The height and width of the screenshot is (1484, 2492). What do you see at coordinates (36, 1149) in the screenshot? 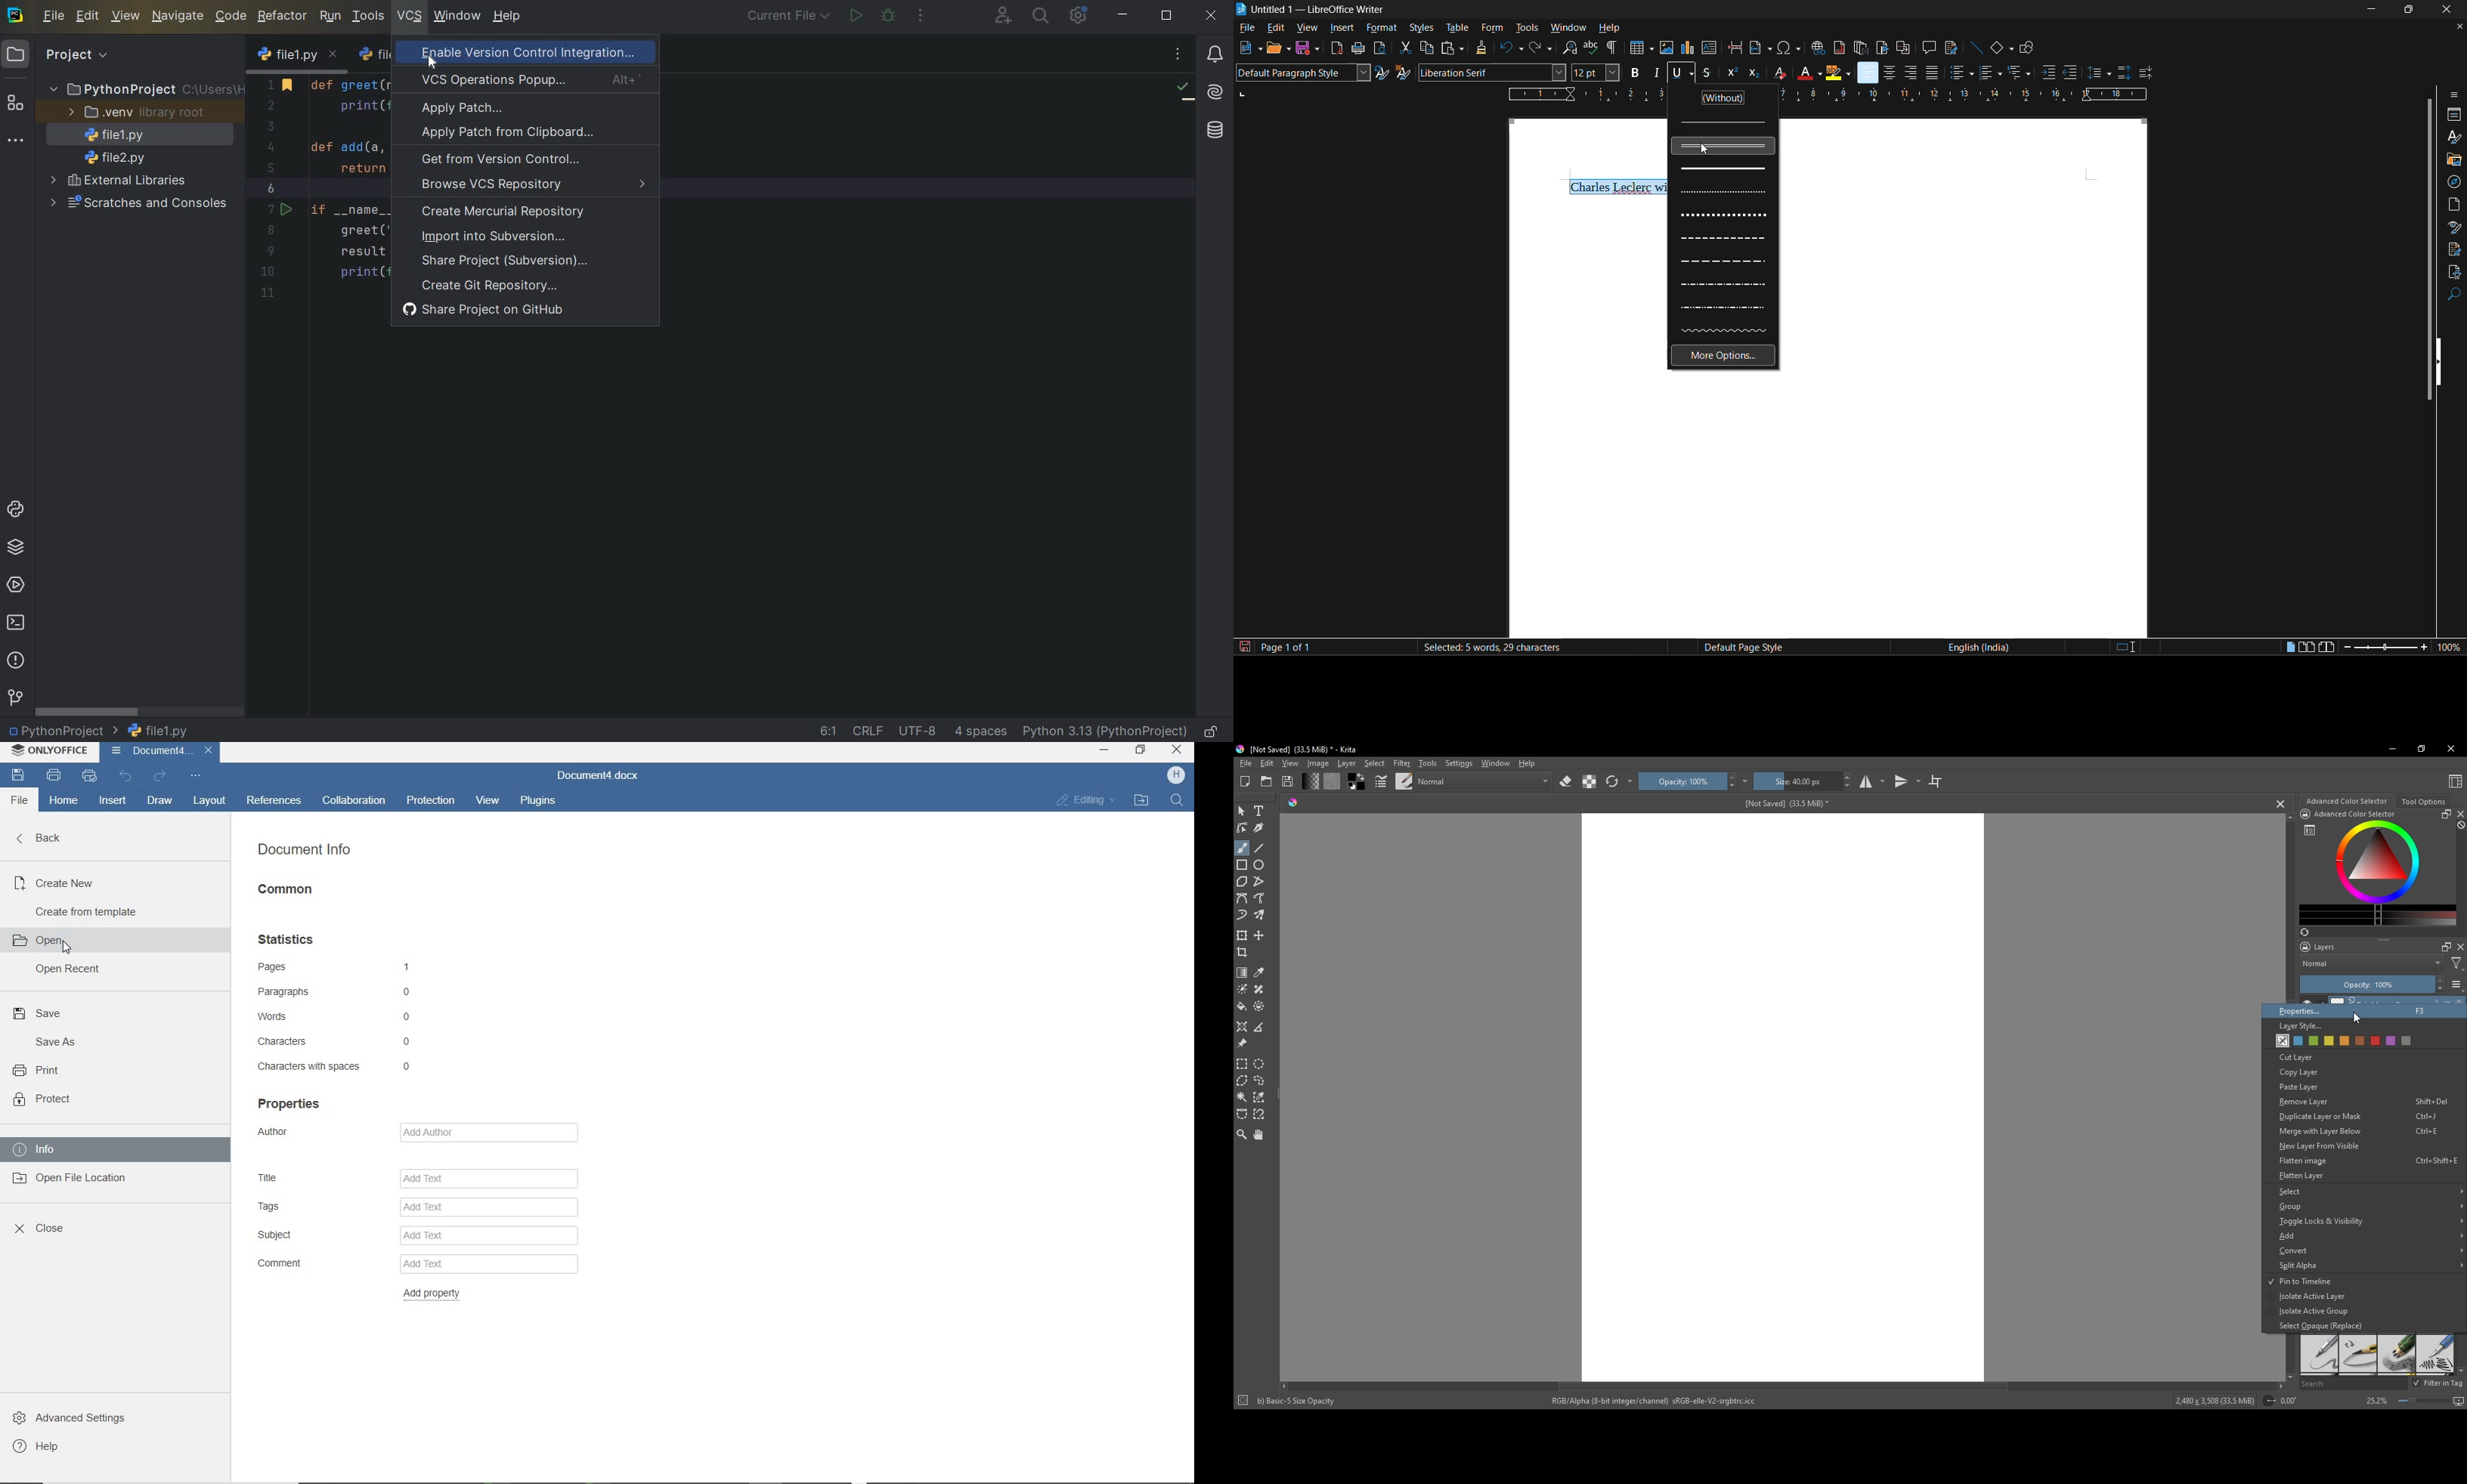
I see `info` at bounding box center [36, 1149].